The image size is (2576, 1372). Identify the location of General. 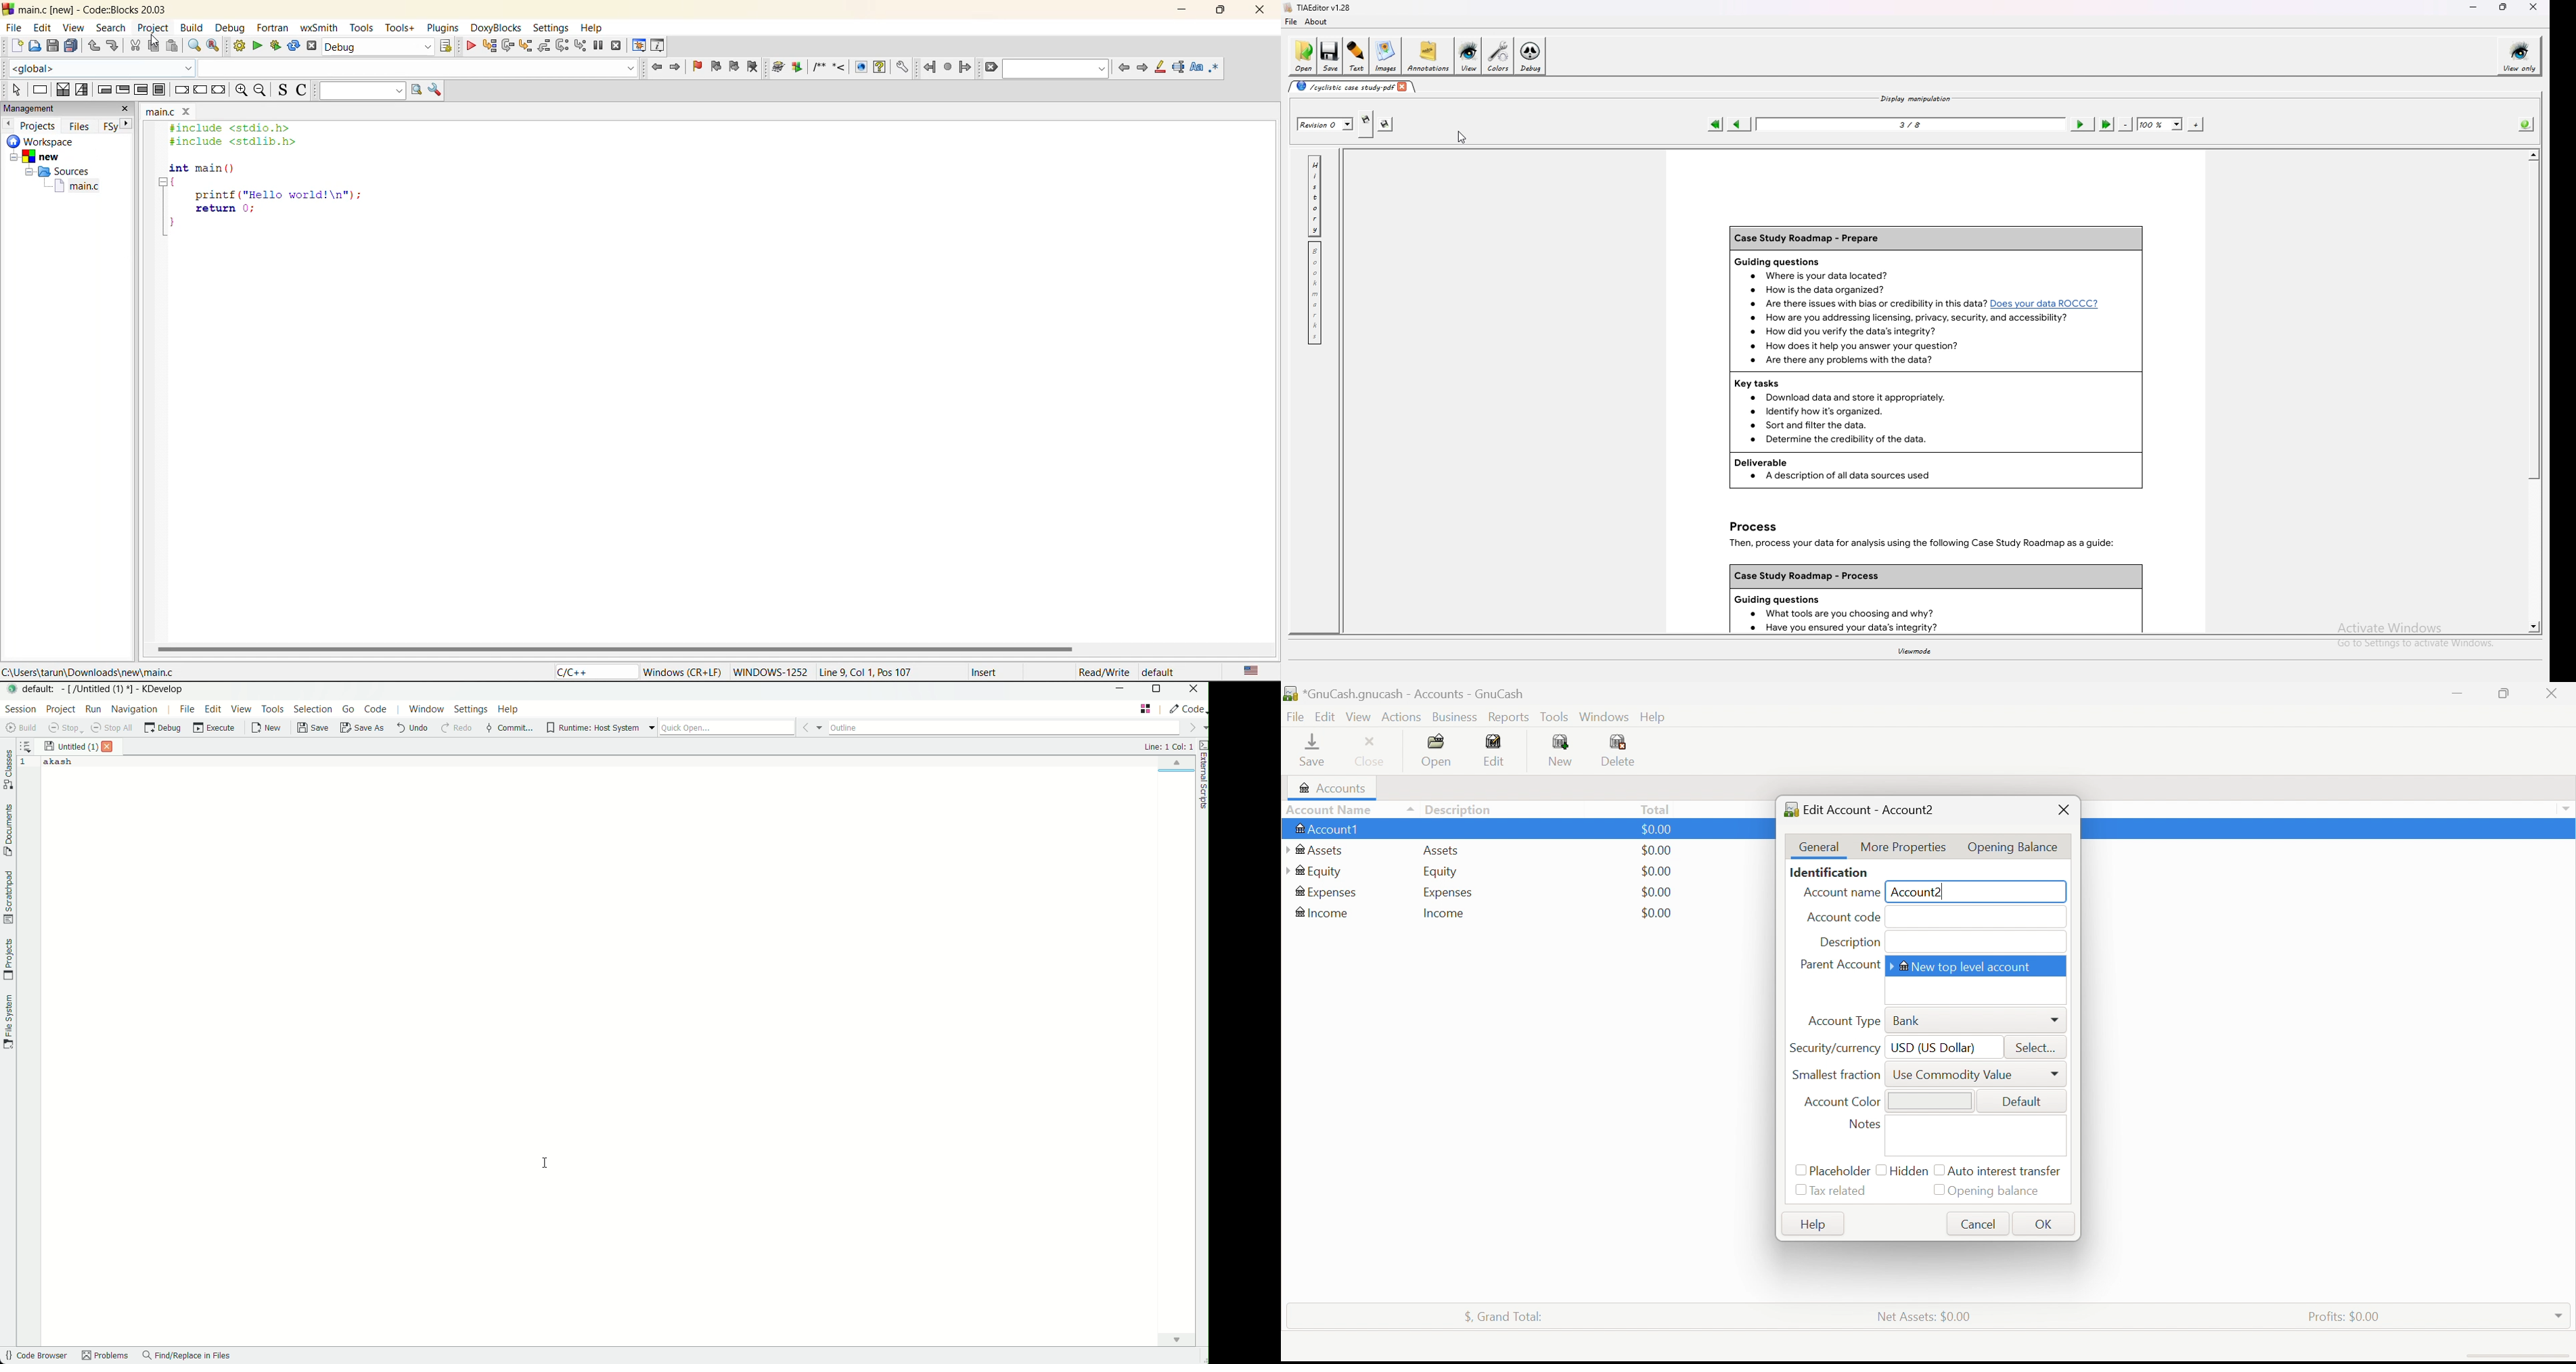
(1820, 847).